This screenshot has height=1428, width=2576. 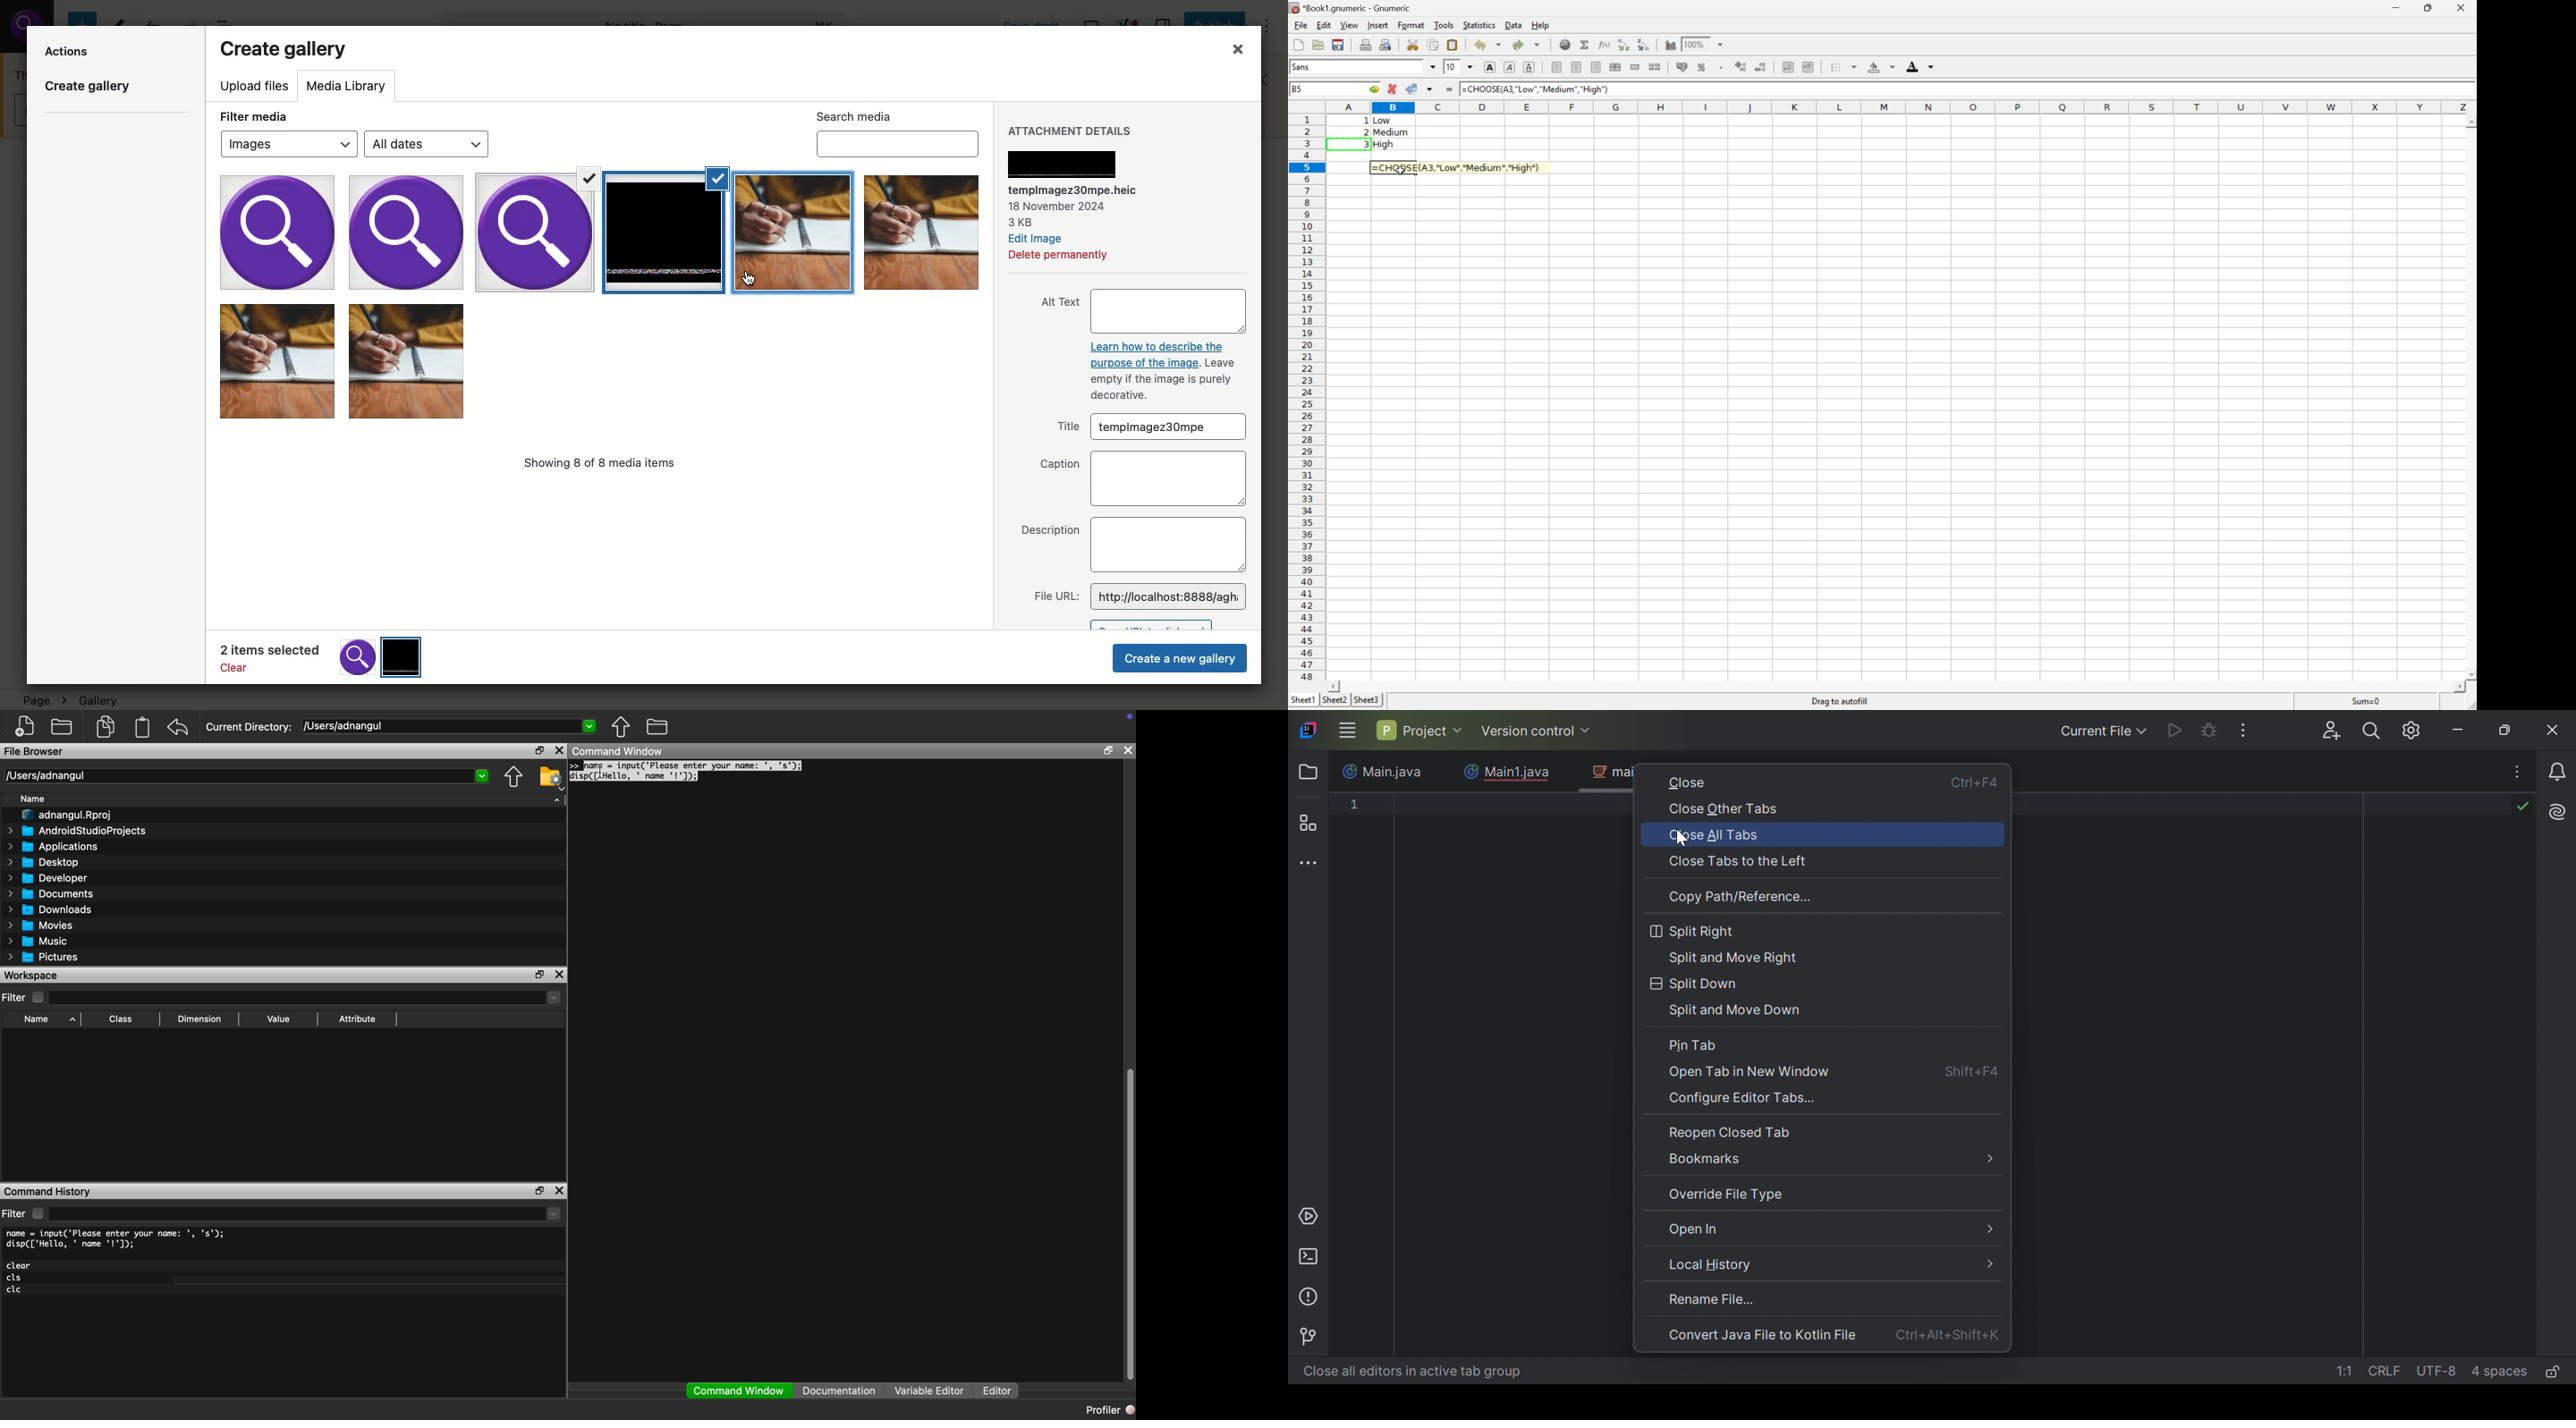 What do you see at coordinates (1064, 256) in the screenshot?
I see `Delete permanently` at bounding box center [1064, 256].